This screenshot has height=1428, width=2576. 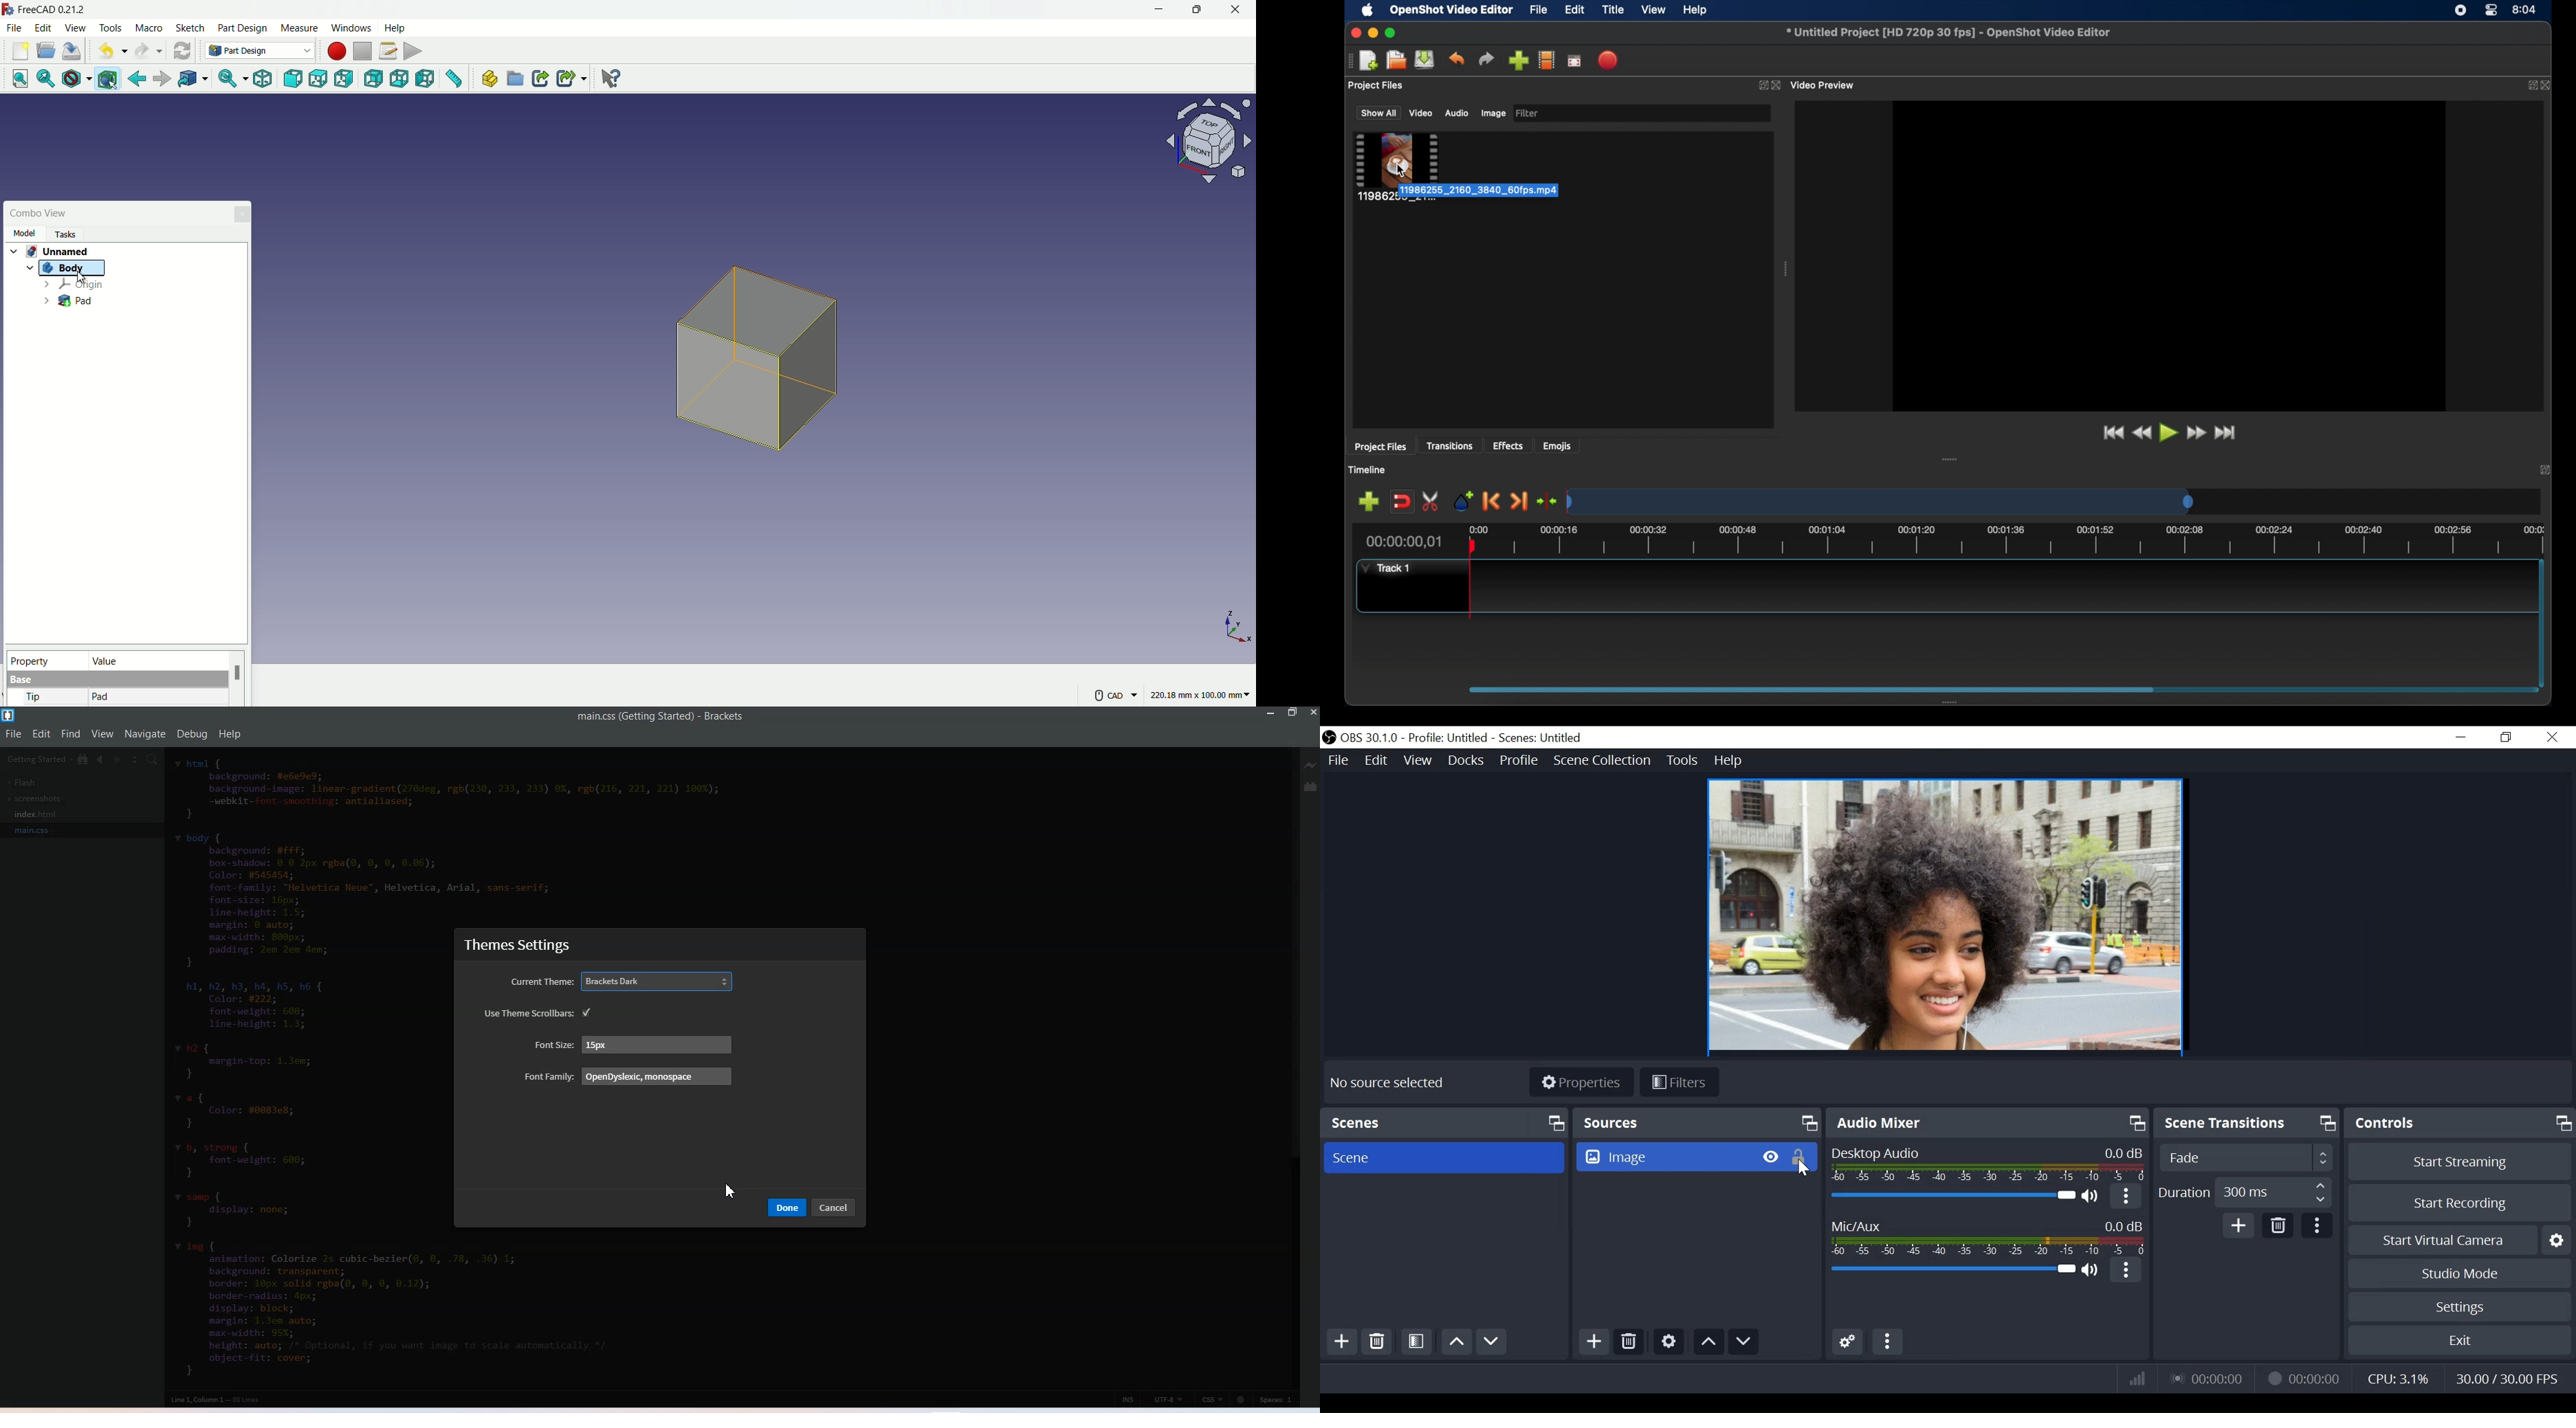 I want to click on Profile: Untitled, so click(x=1450, y=737).